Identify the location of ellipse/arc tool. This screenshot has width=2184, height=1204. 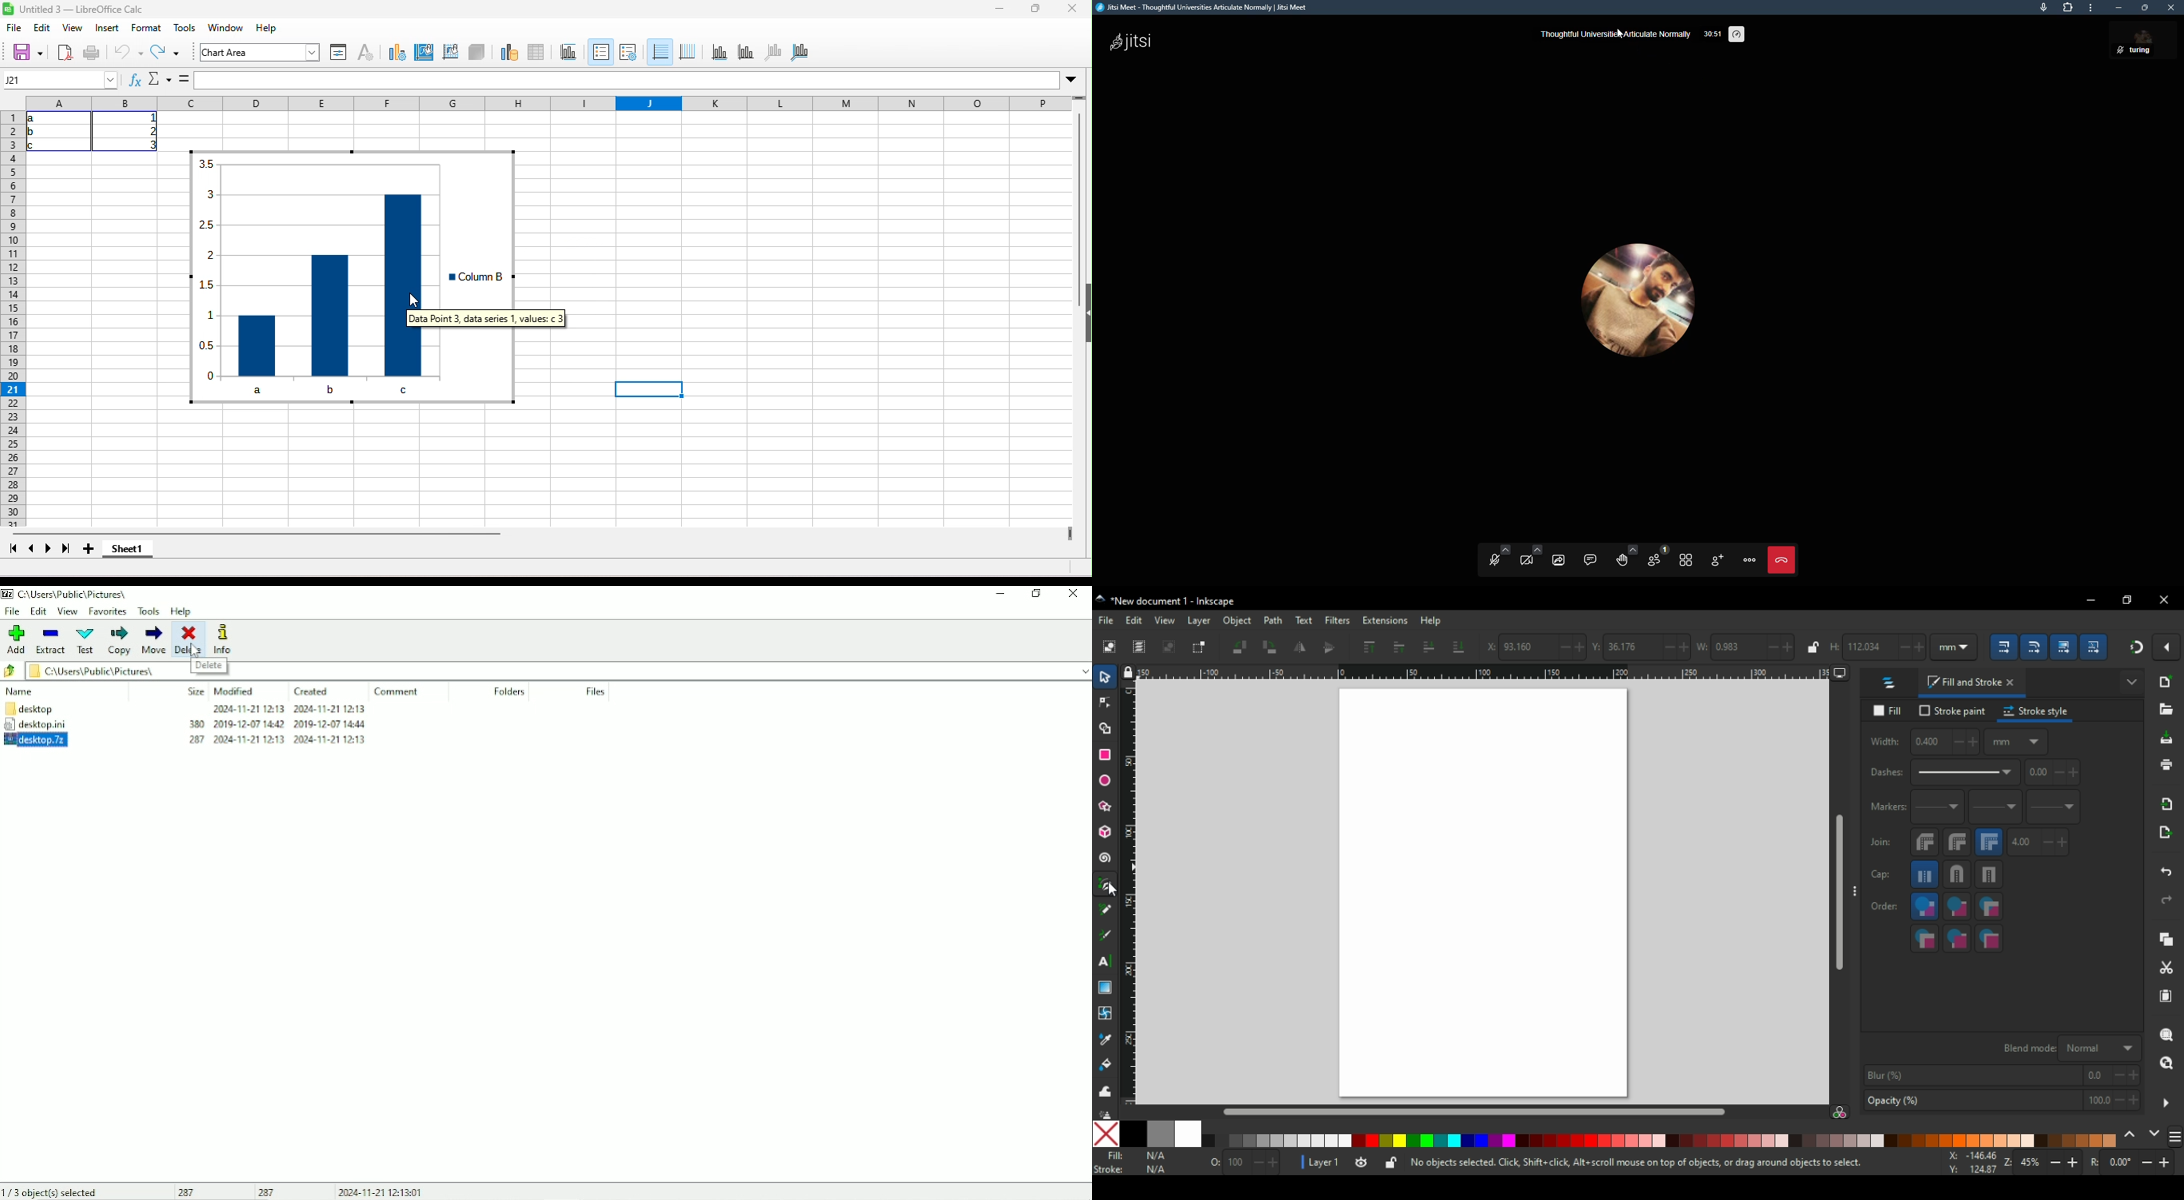
(1107, 781).